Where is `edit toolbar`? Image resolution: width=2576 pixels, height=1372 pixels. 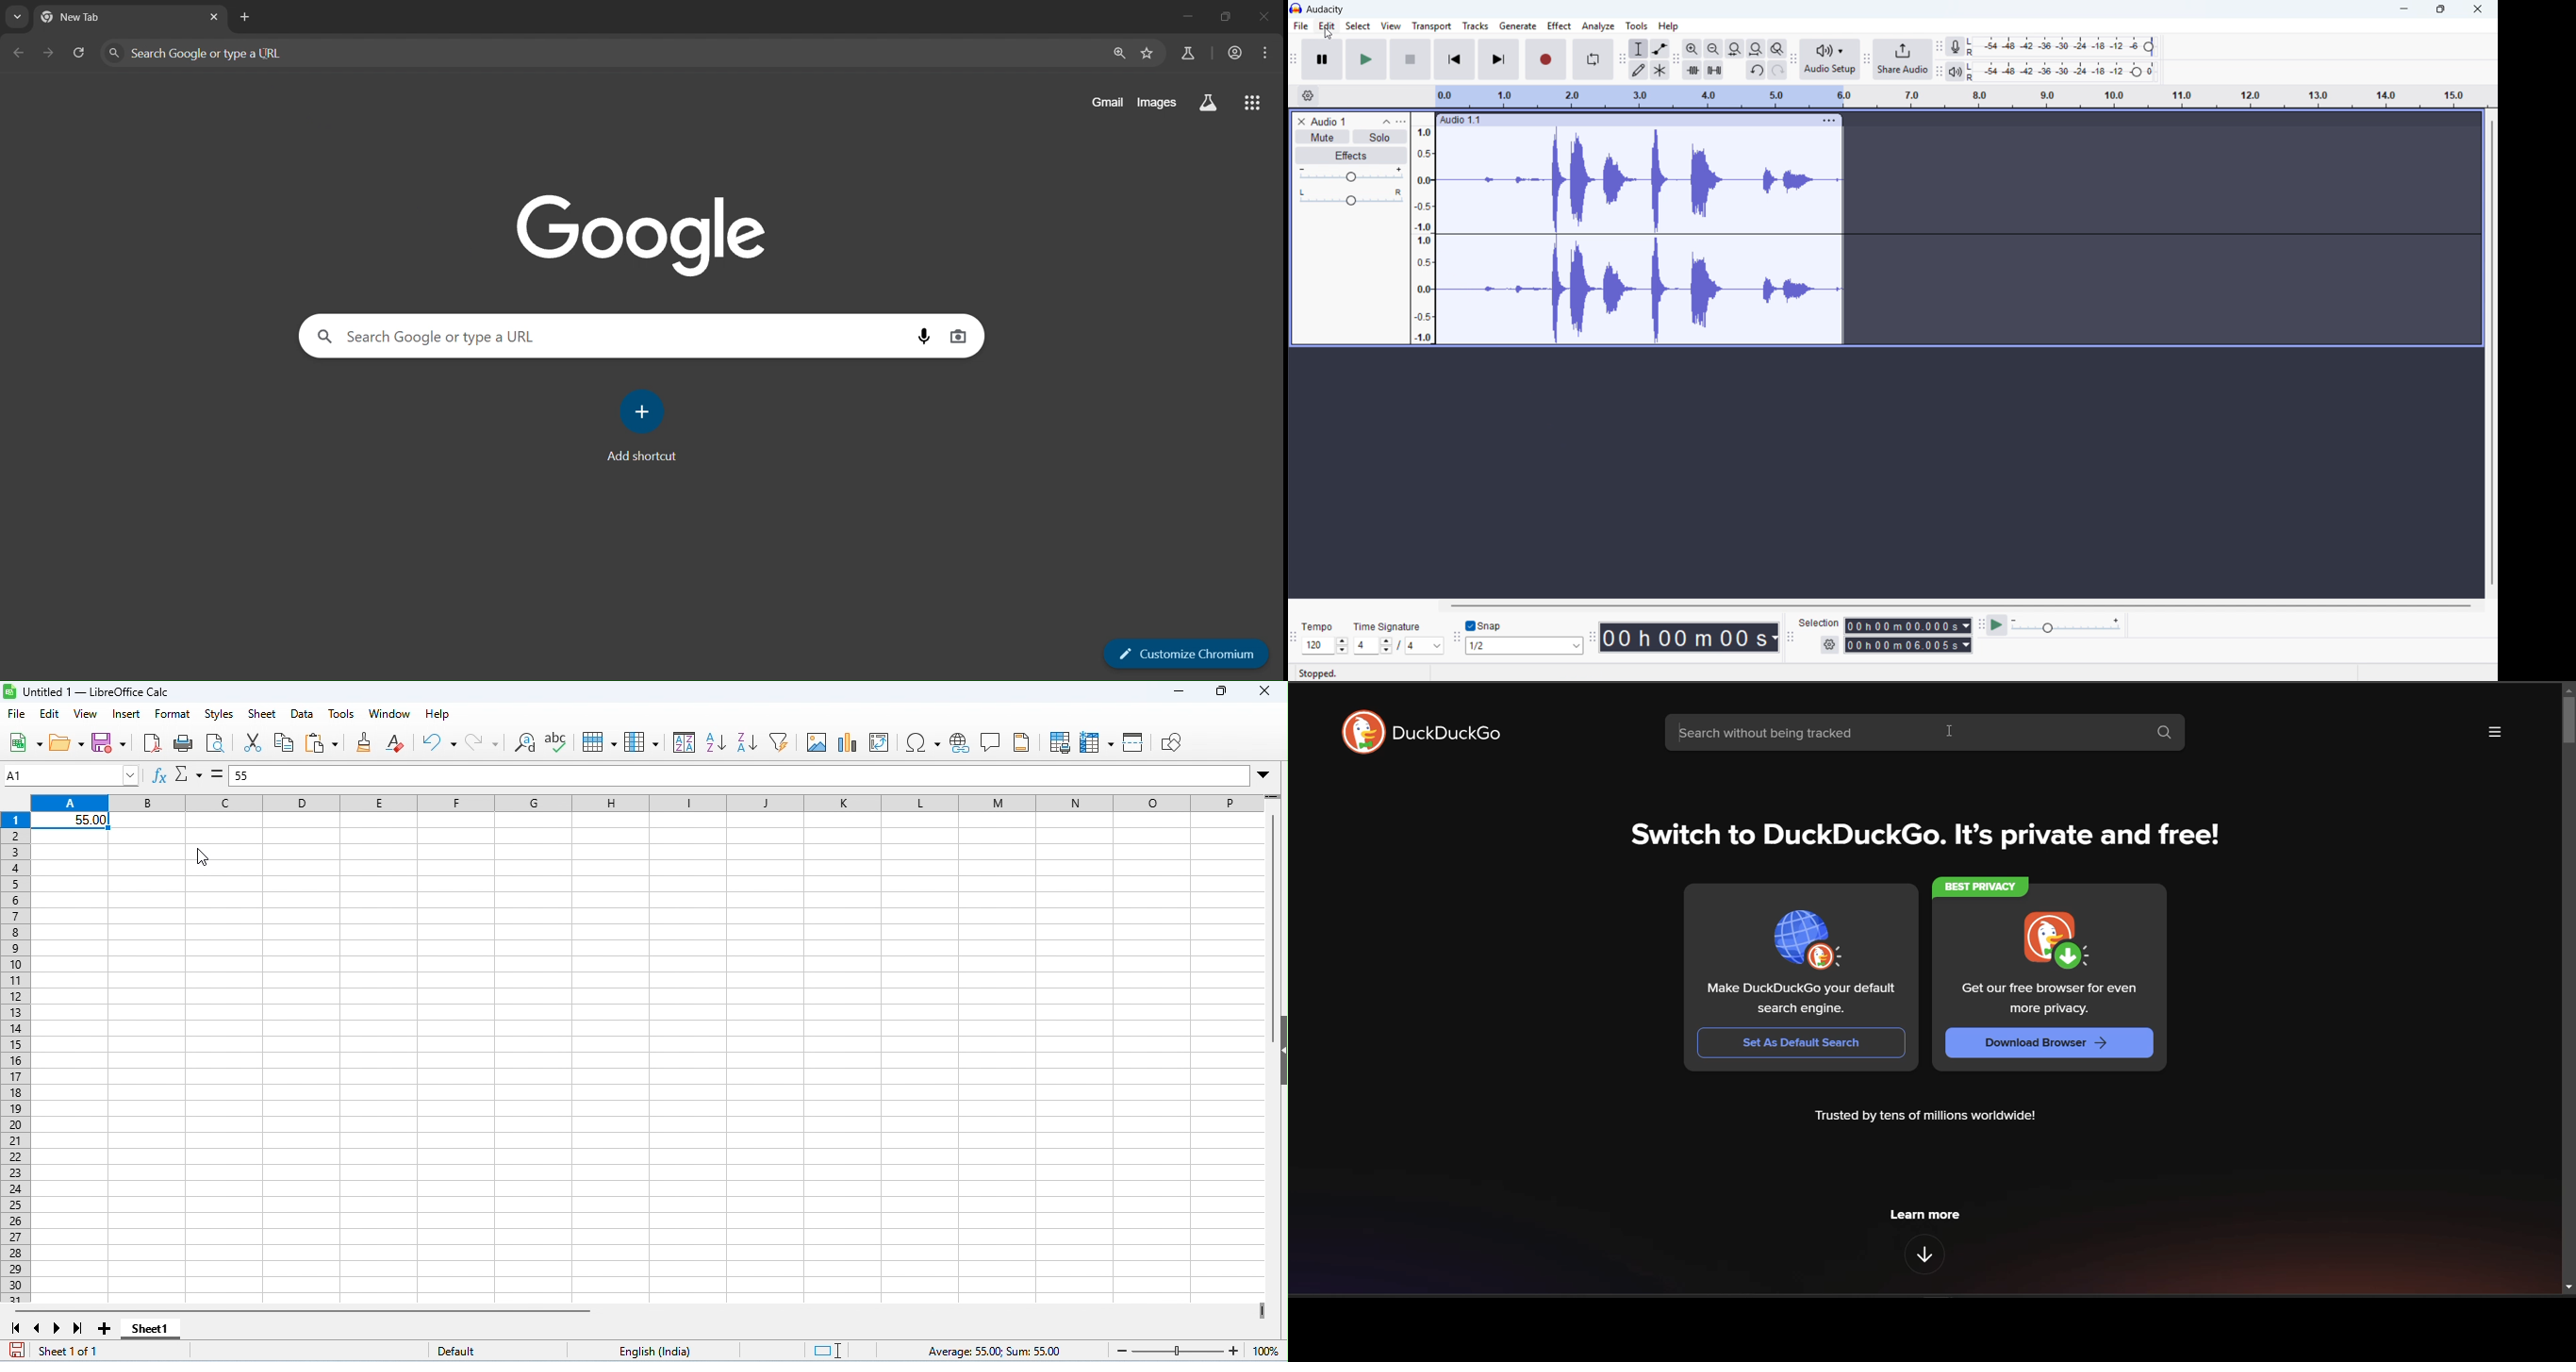 edit toolbar is located at coordinates (1676, 61).